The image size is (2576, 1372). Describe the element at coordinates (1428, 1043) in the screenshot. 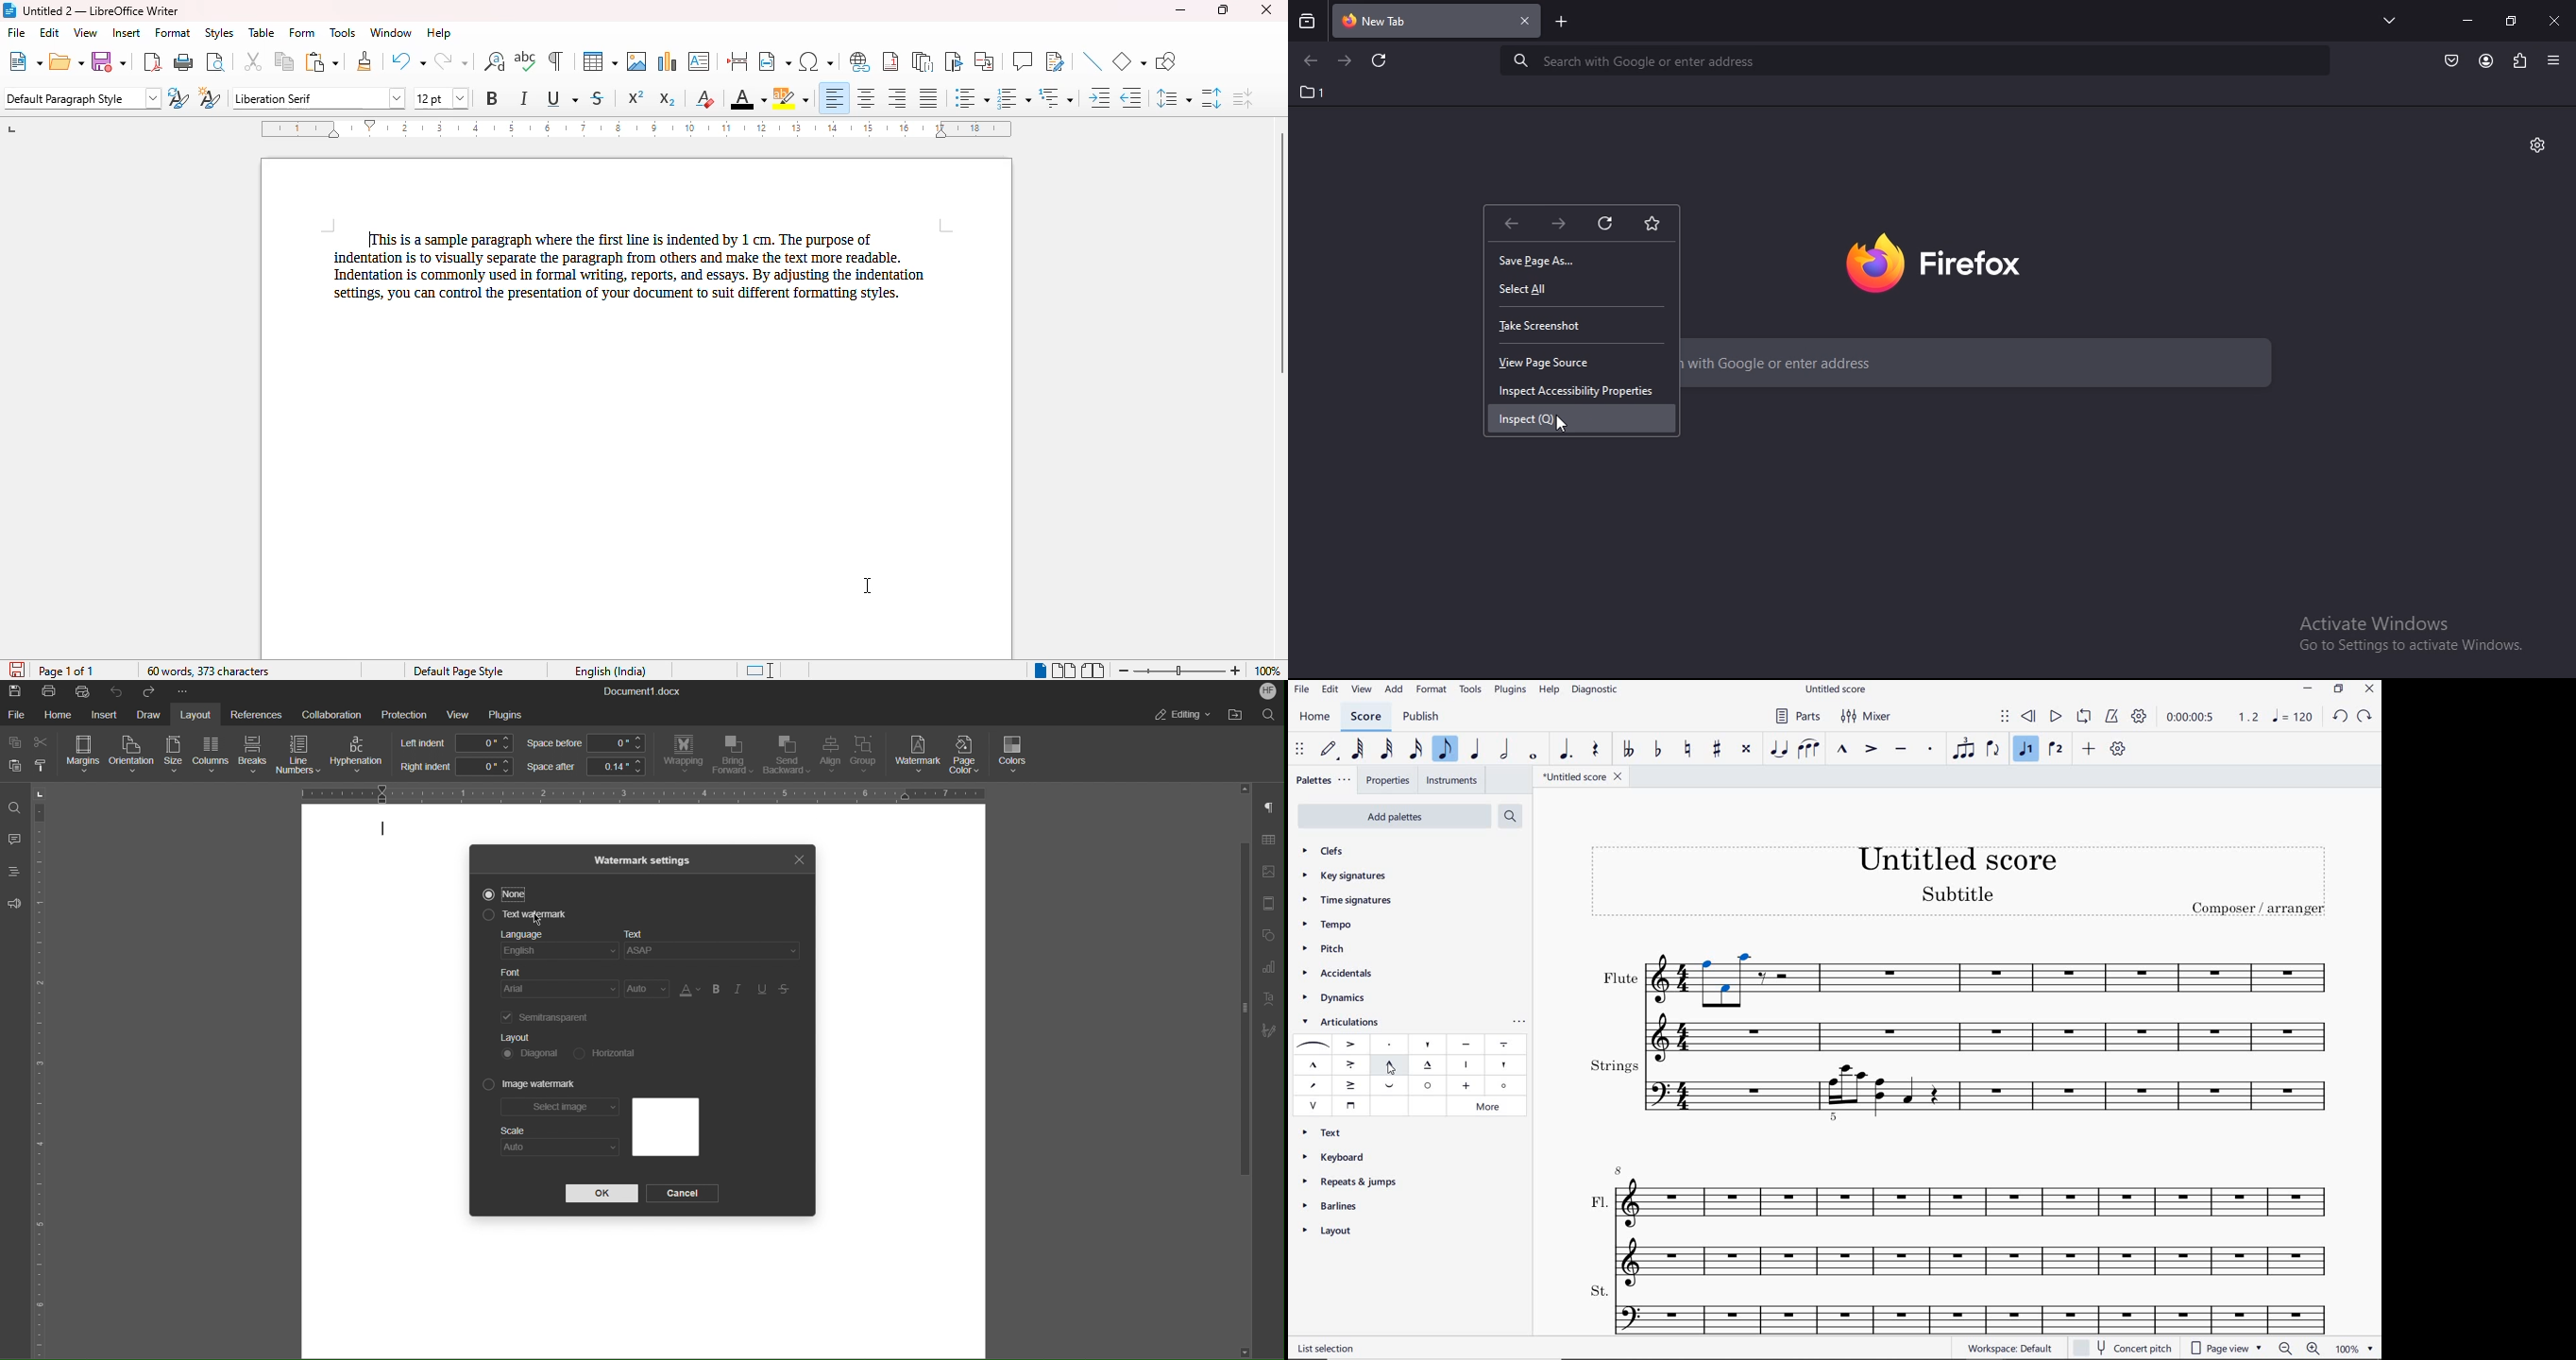

I see `STACCATISSIMO ABOVE` at that location.